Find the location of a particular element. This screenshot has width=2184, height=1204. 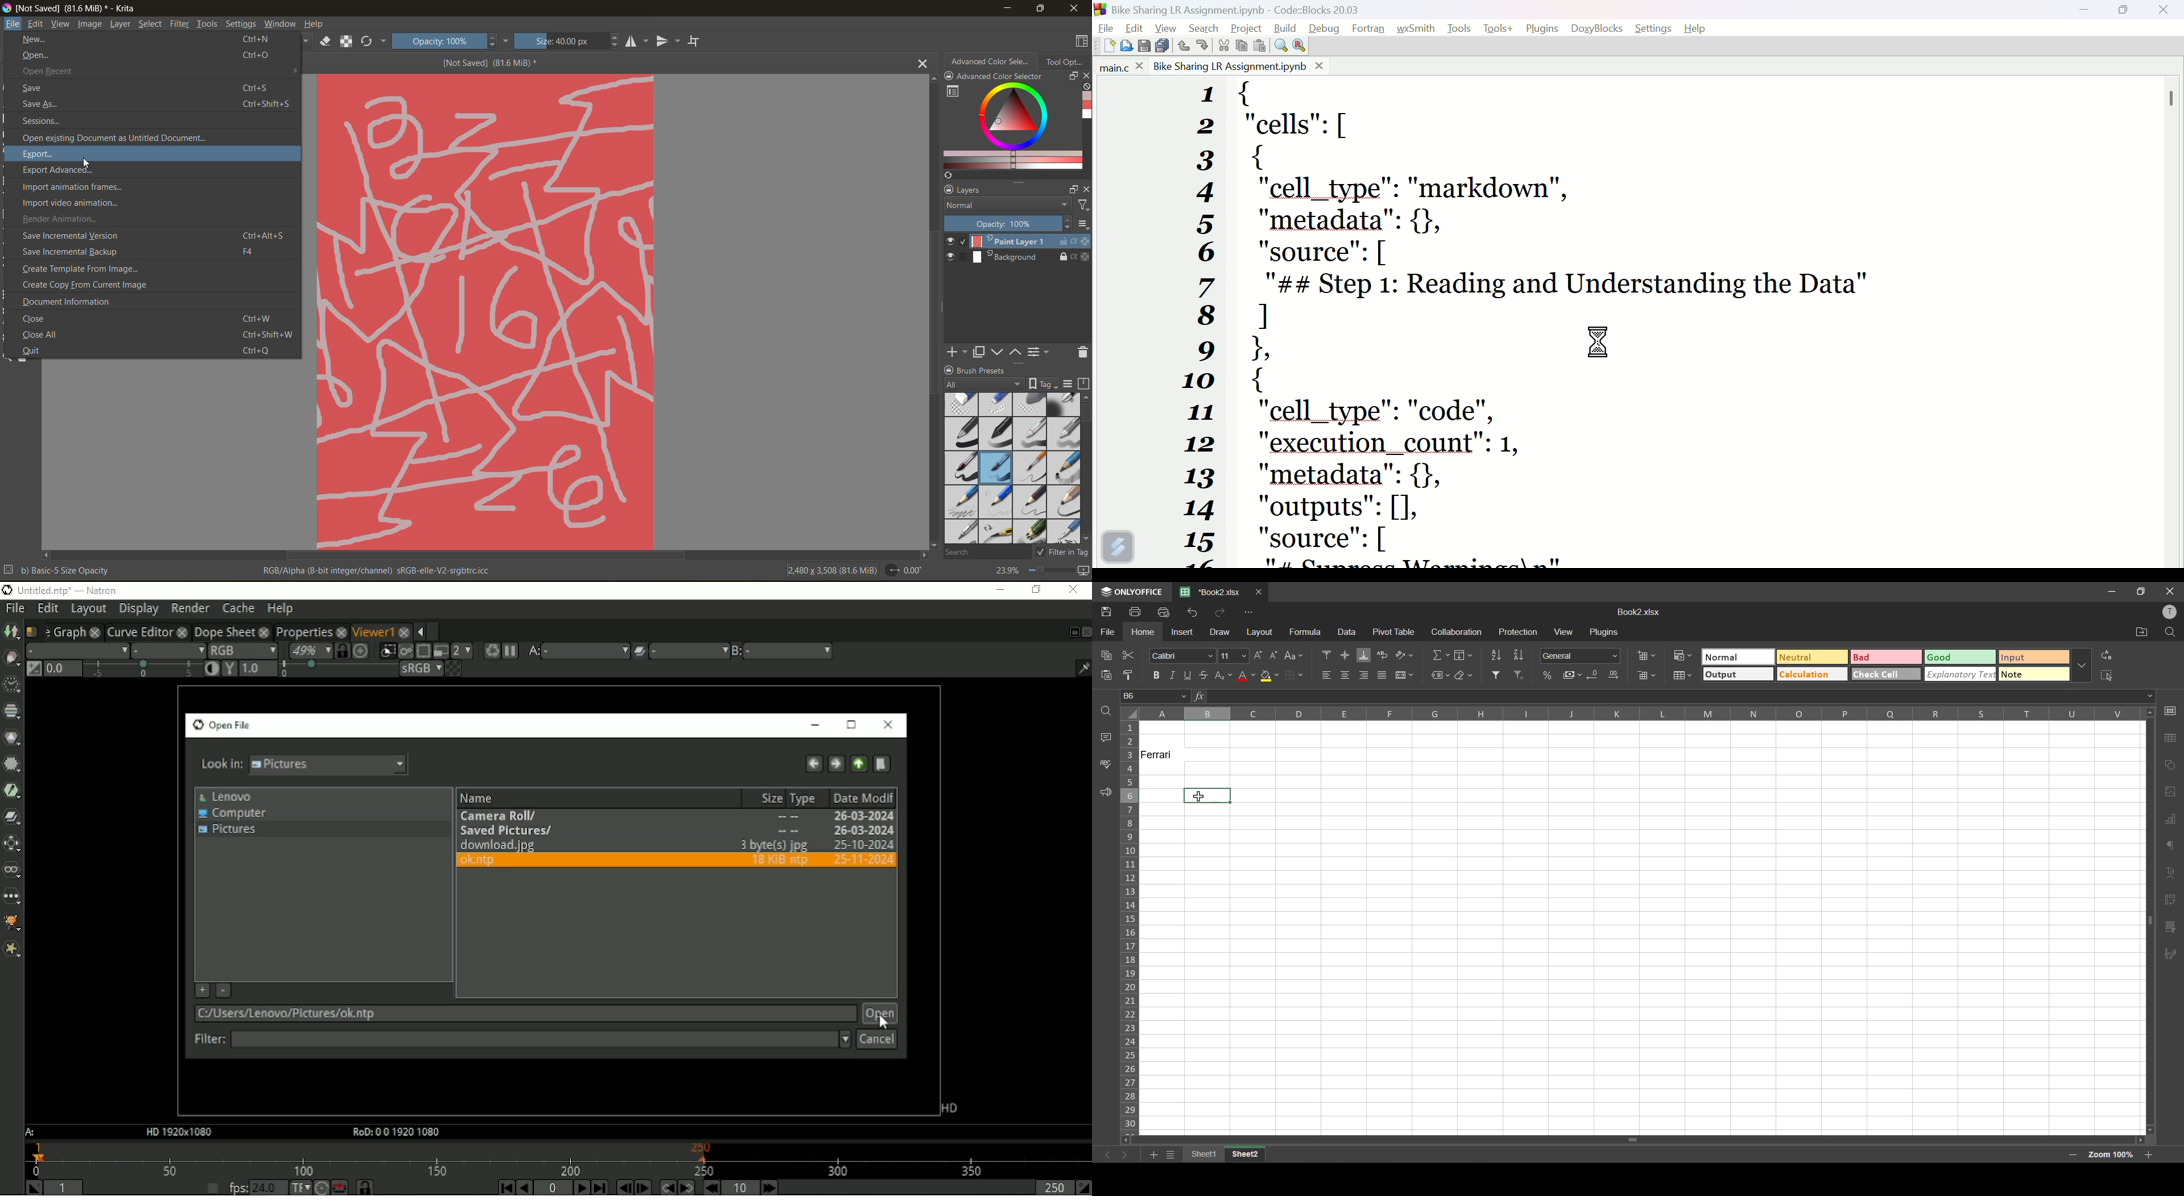

font style is located at coordinates (1180, 655).